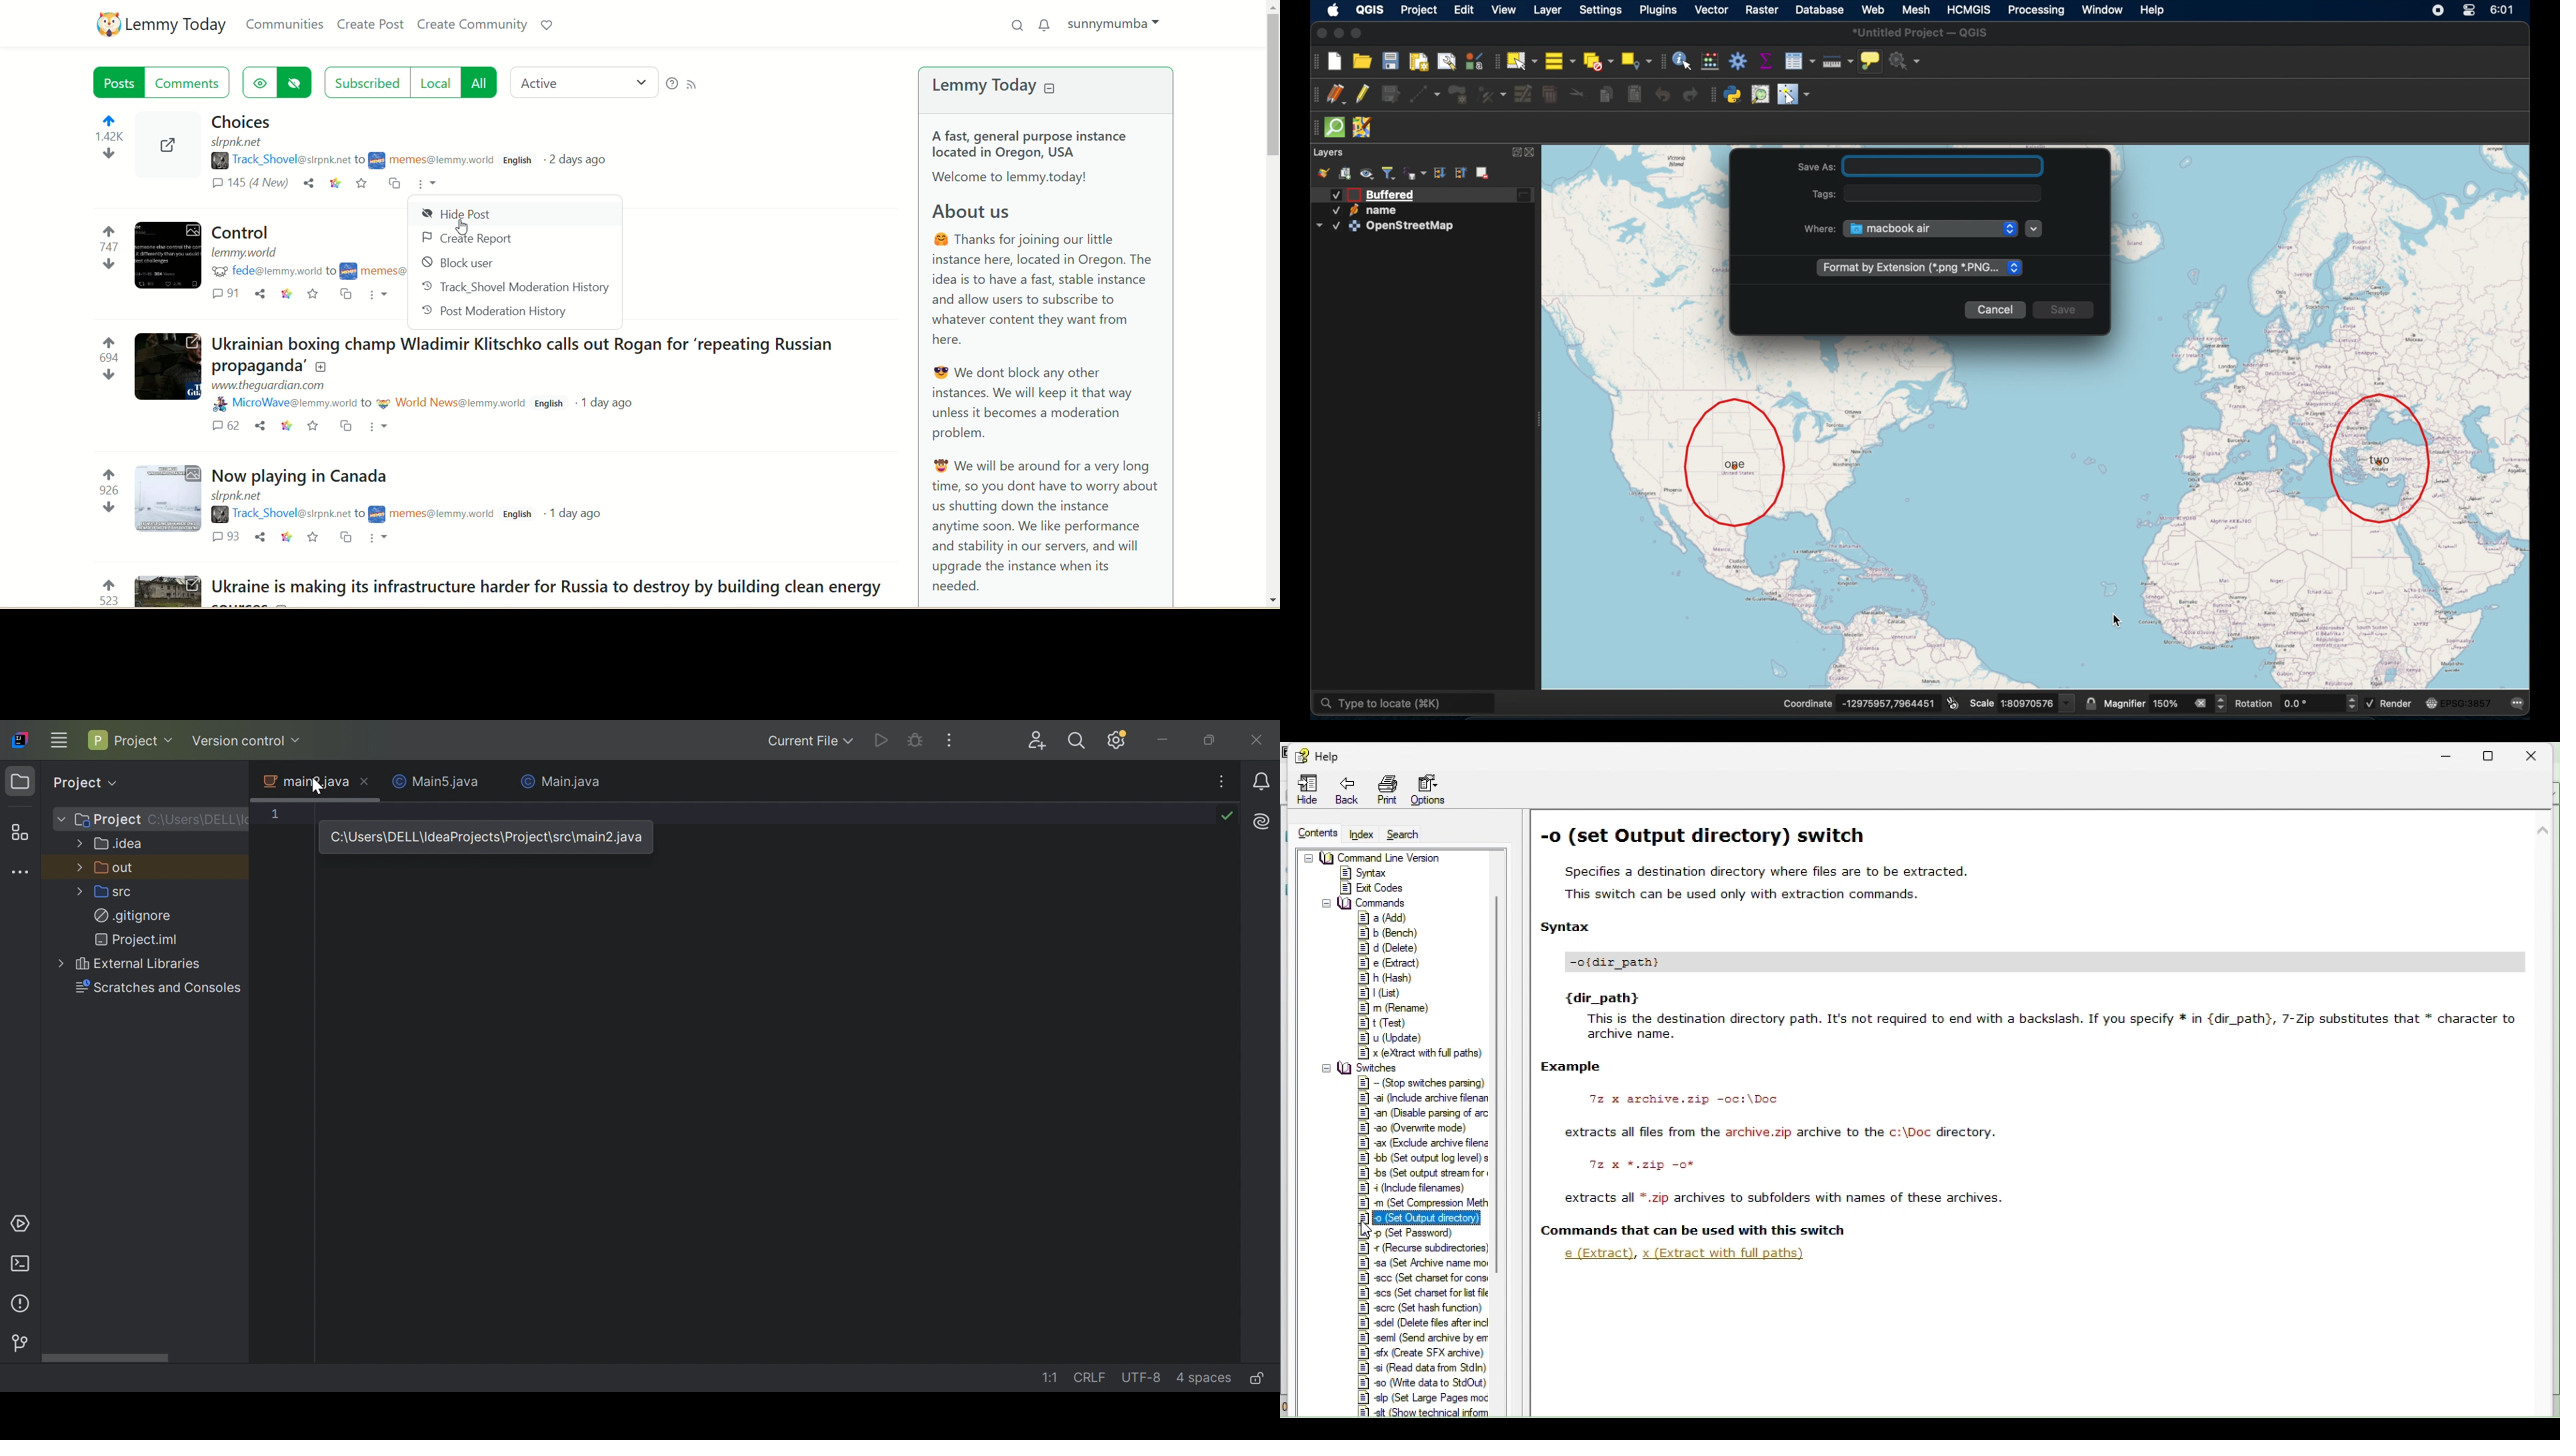 Image resolution: width=2576 pixels, height=1456 pixels. What do you see at coordinates (1058, 367) in the screenshot?
I see `A brief about Lemmy today` at bounding box center [1058, 367].